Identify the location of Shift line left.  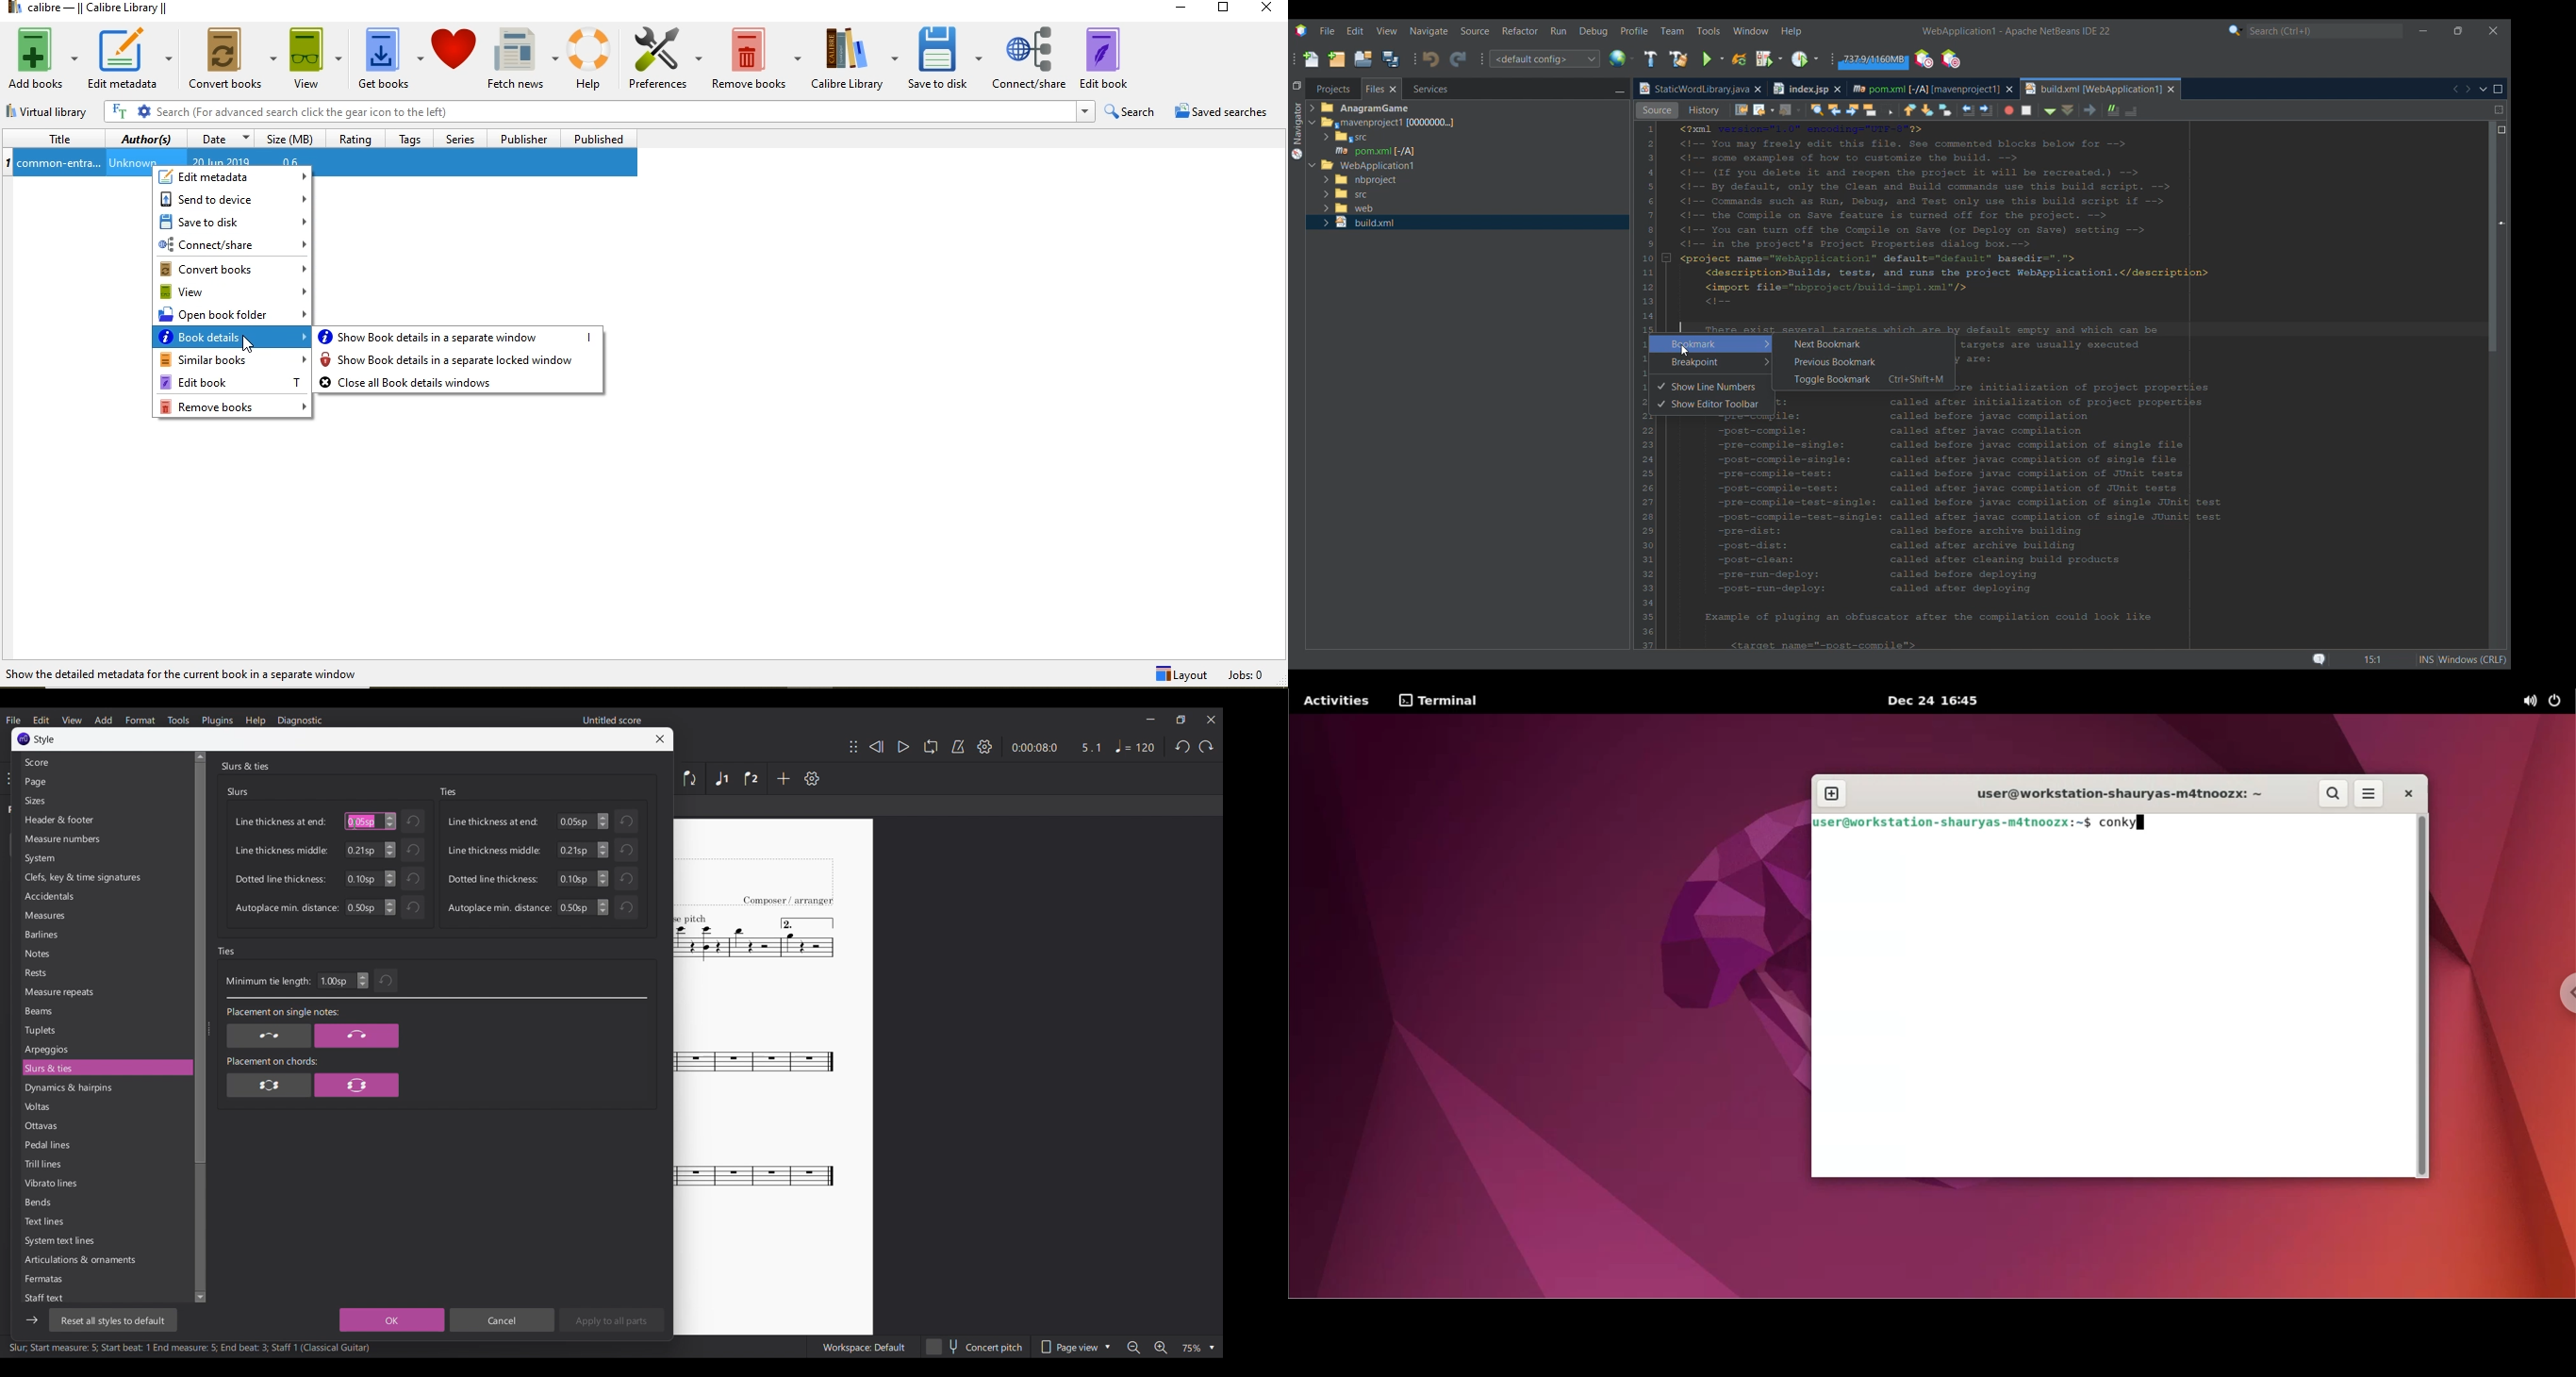
(2081, 111).